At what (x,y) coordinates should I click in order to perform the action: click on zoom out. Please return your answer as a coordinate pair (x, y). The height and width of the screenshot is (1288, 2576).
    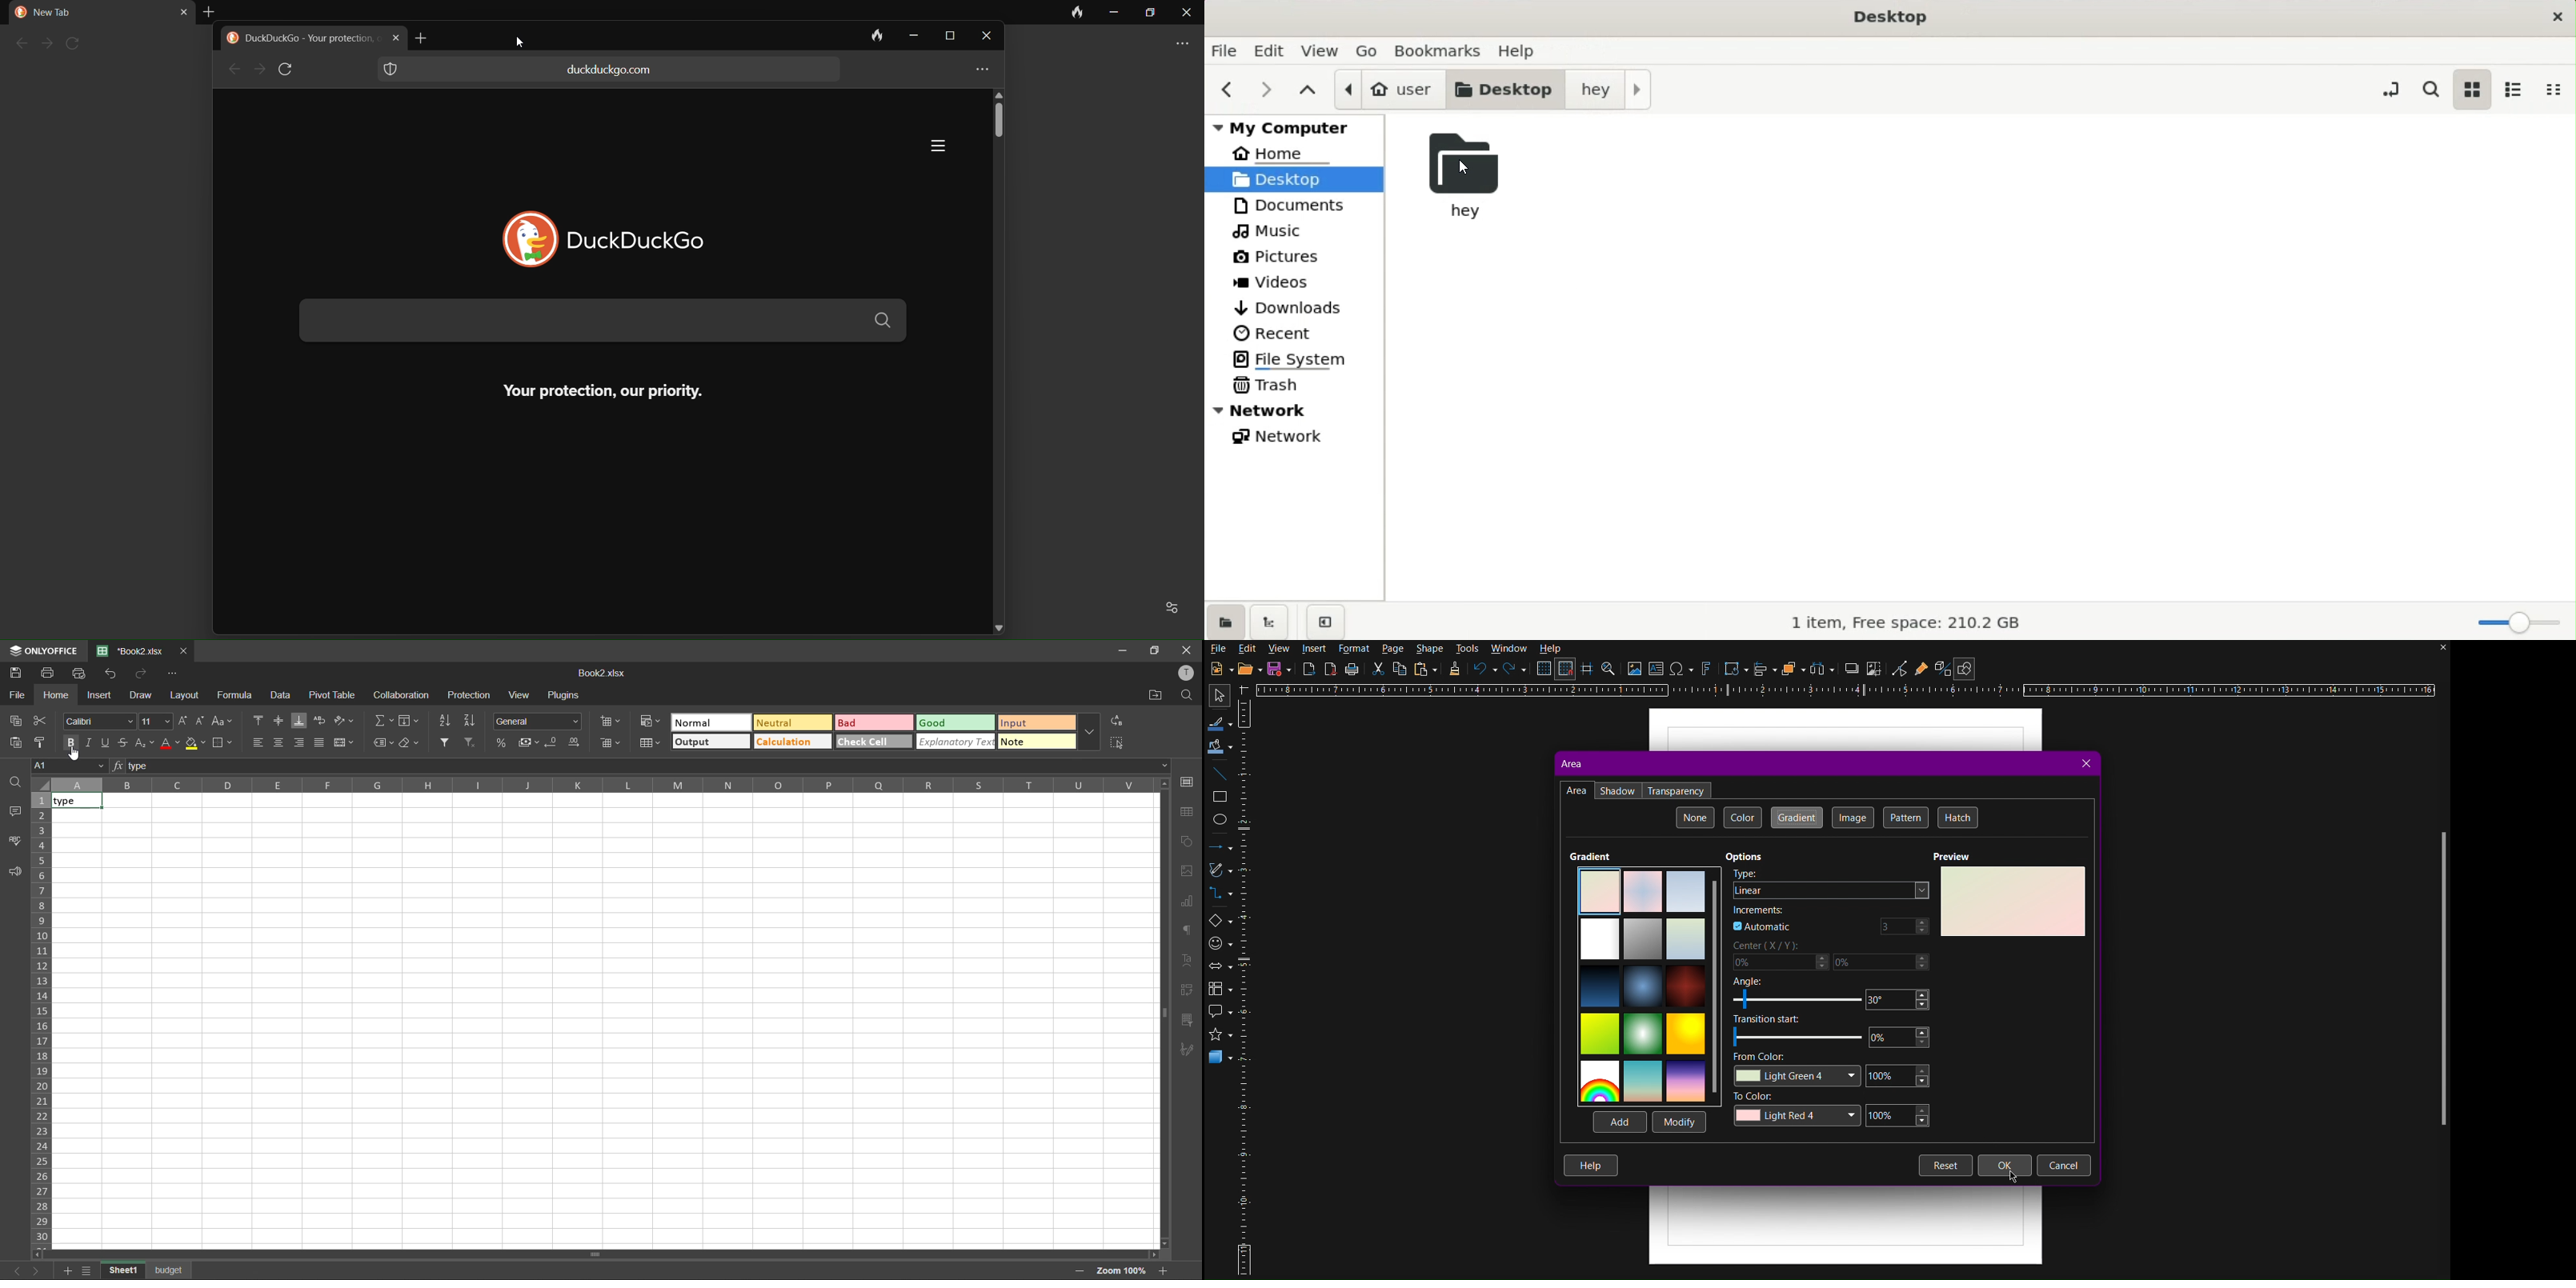
    Looking at the image, I should click on (1080, 1272).